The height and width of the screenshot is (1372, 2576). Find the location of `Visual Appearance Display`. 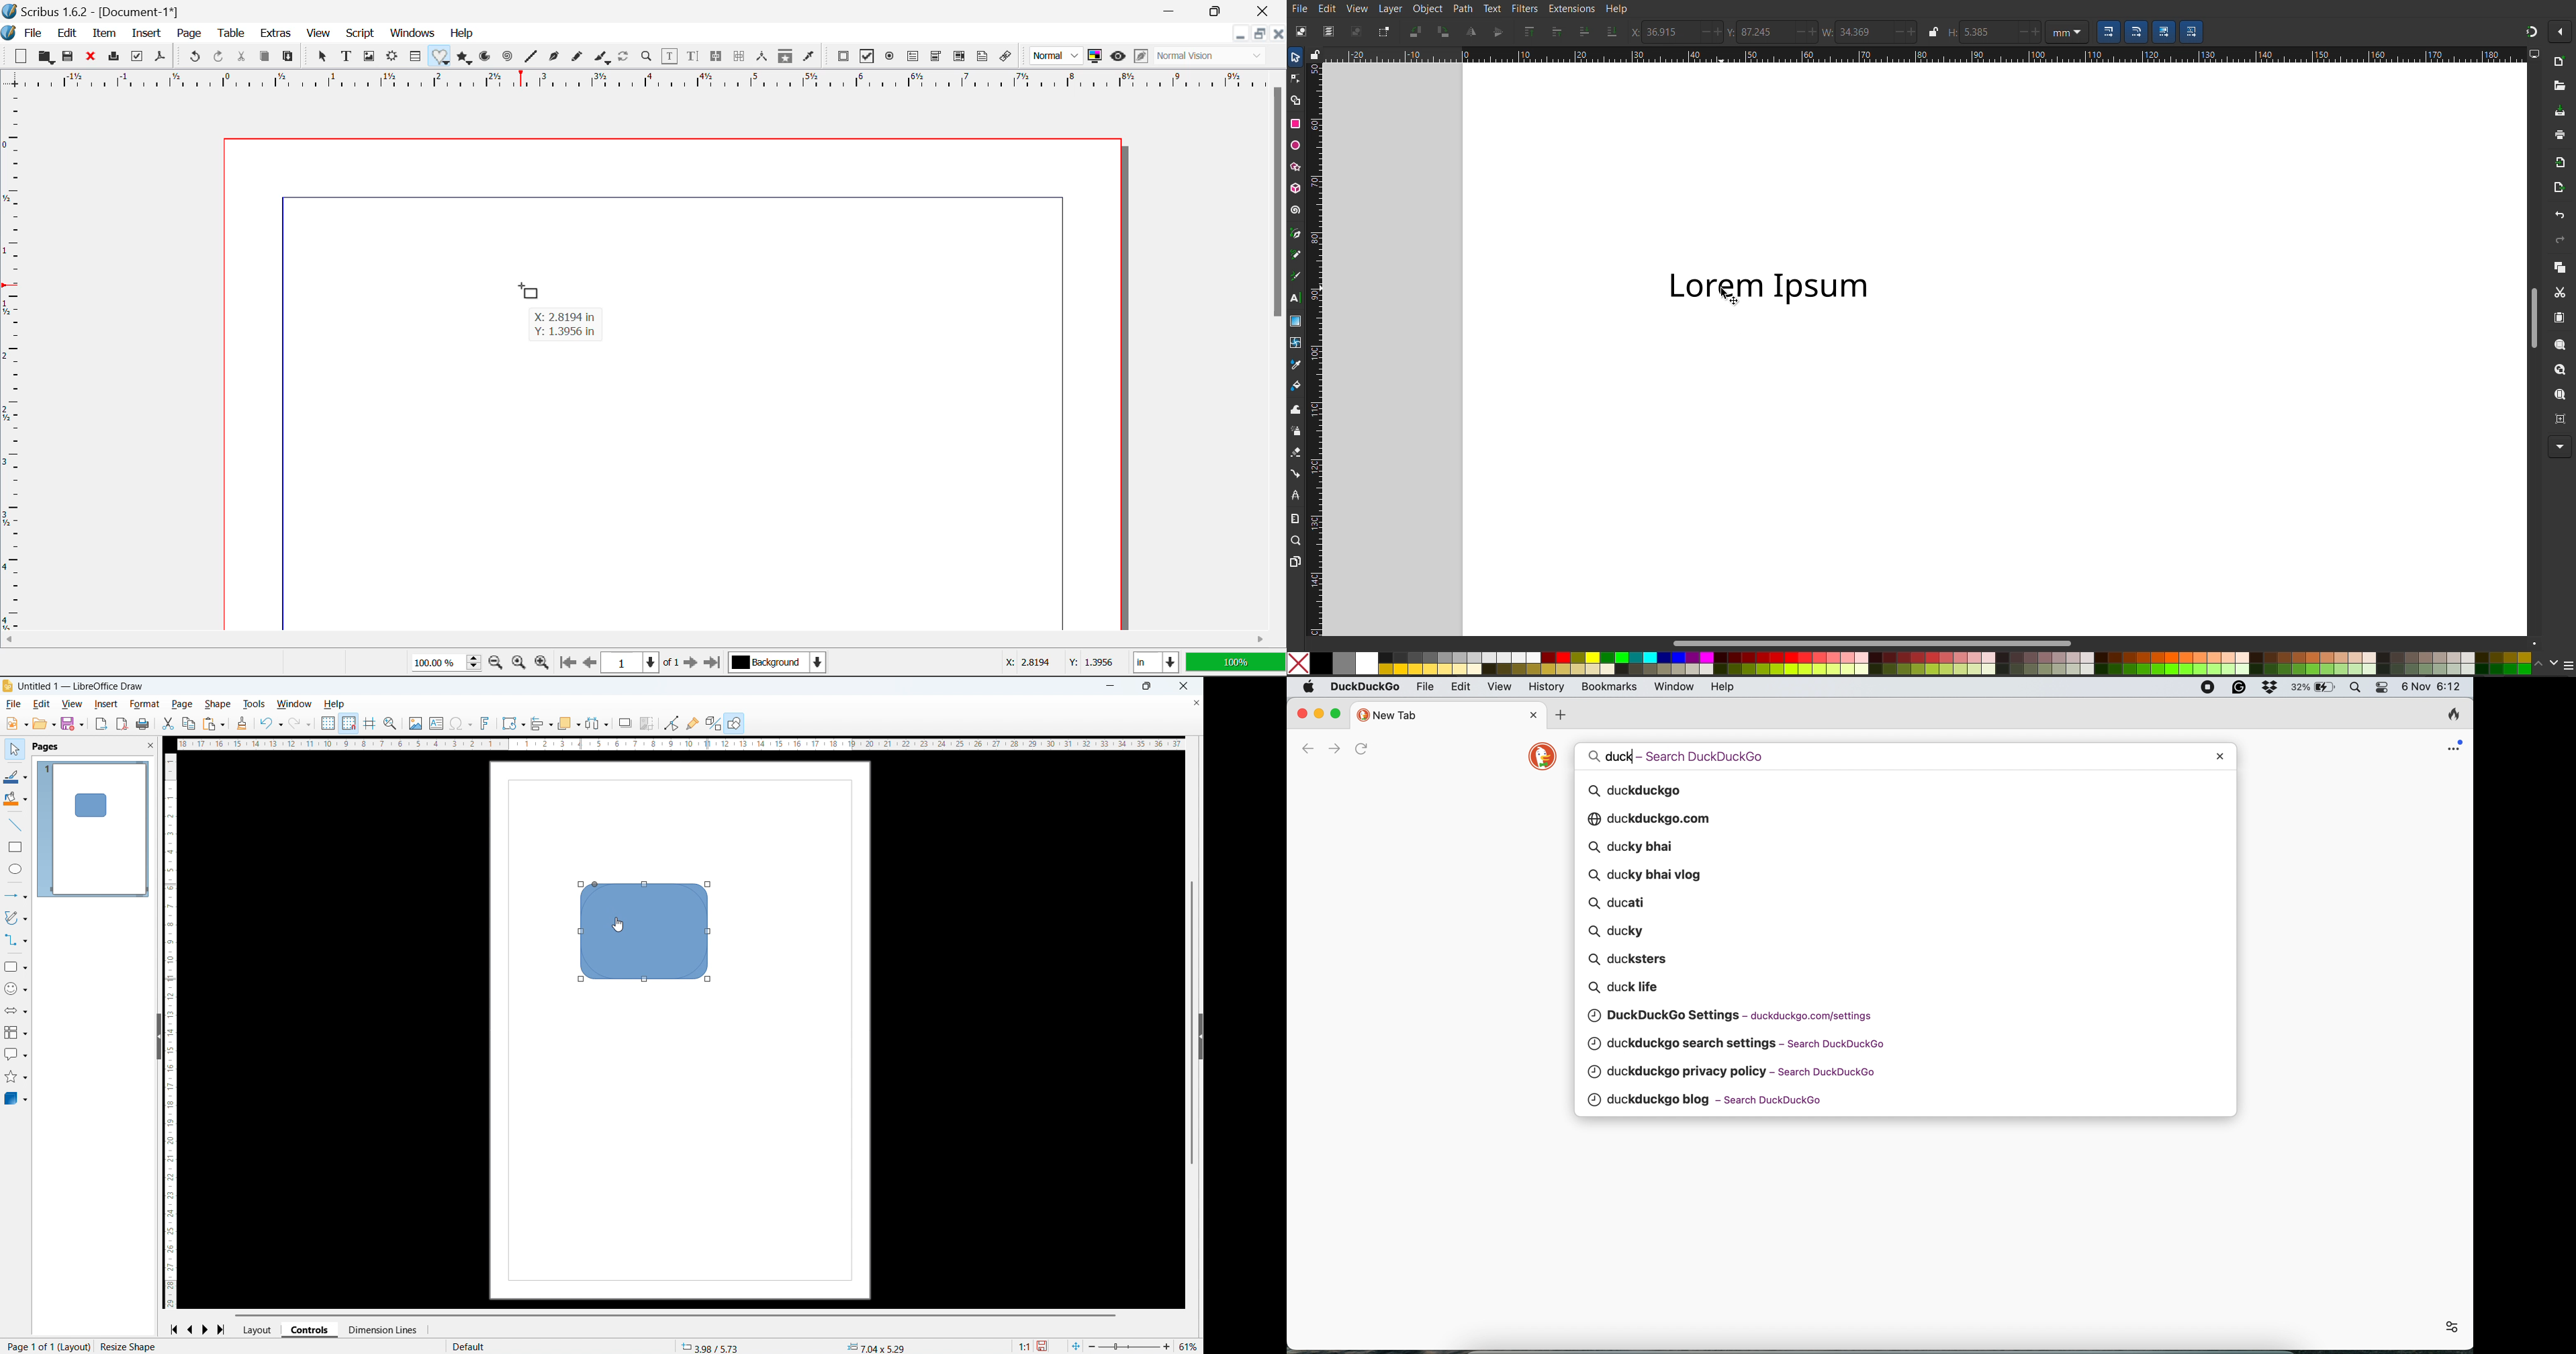

Visual Appearance Display is located at coordinates (1212, 57).